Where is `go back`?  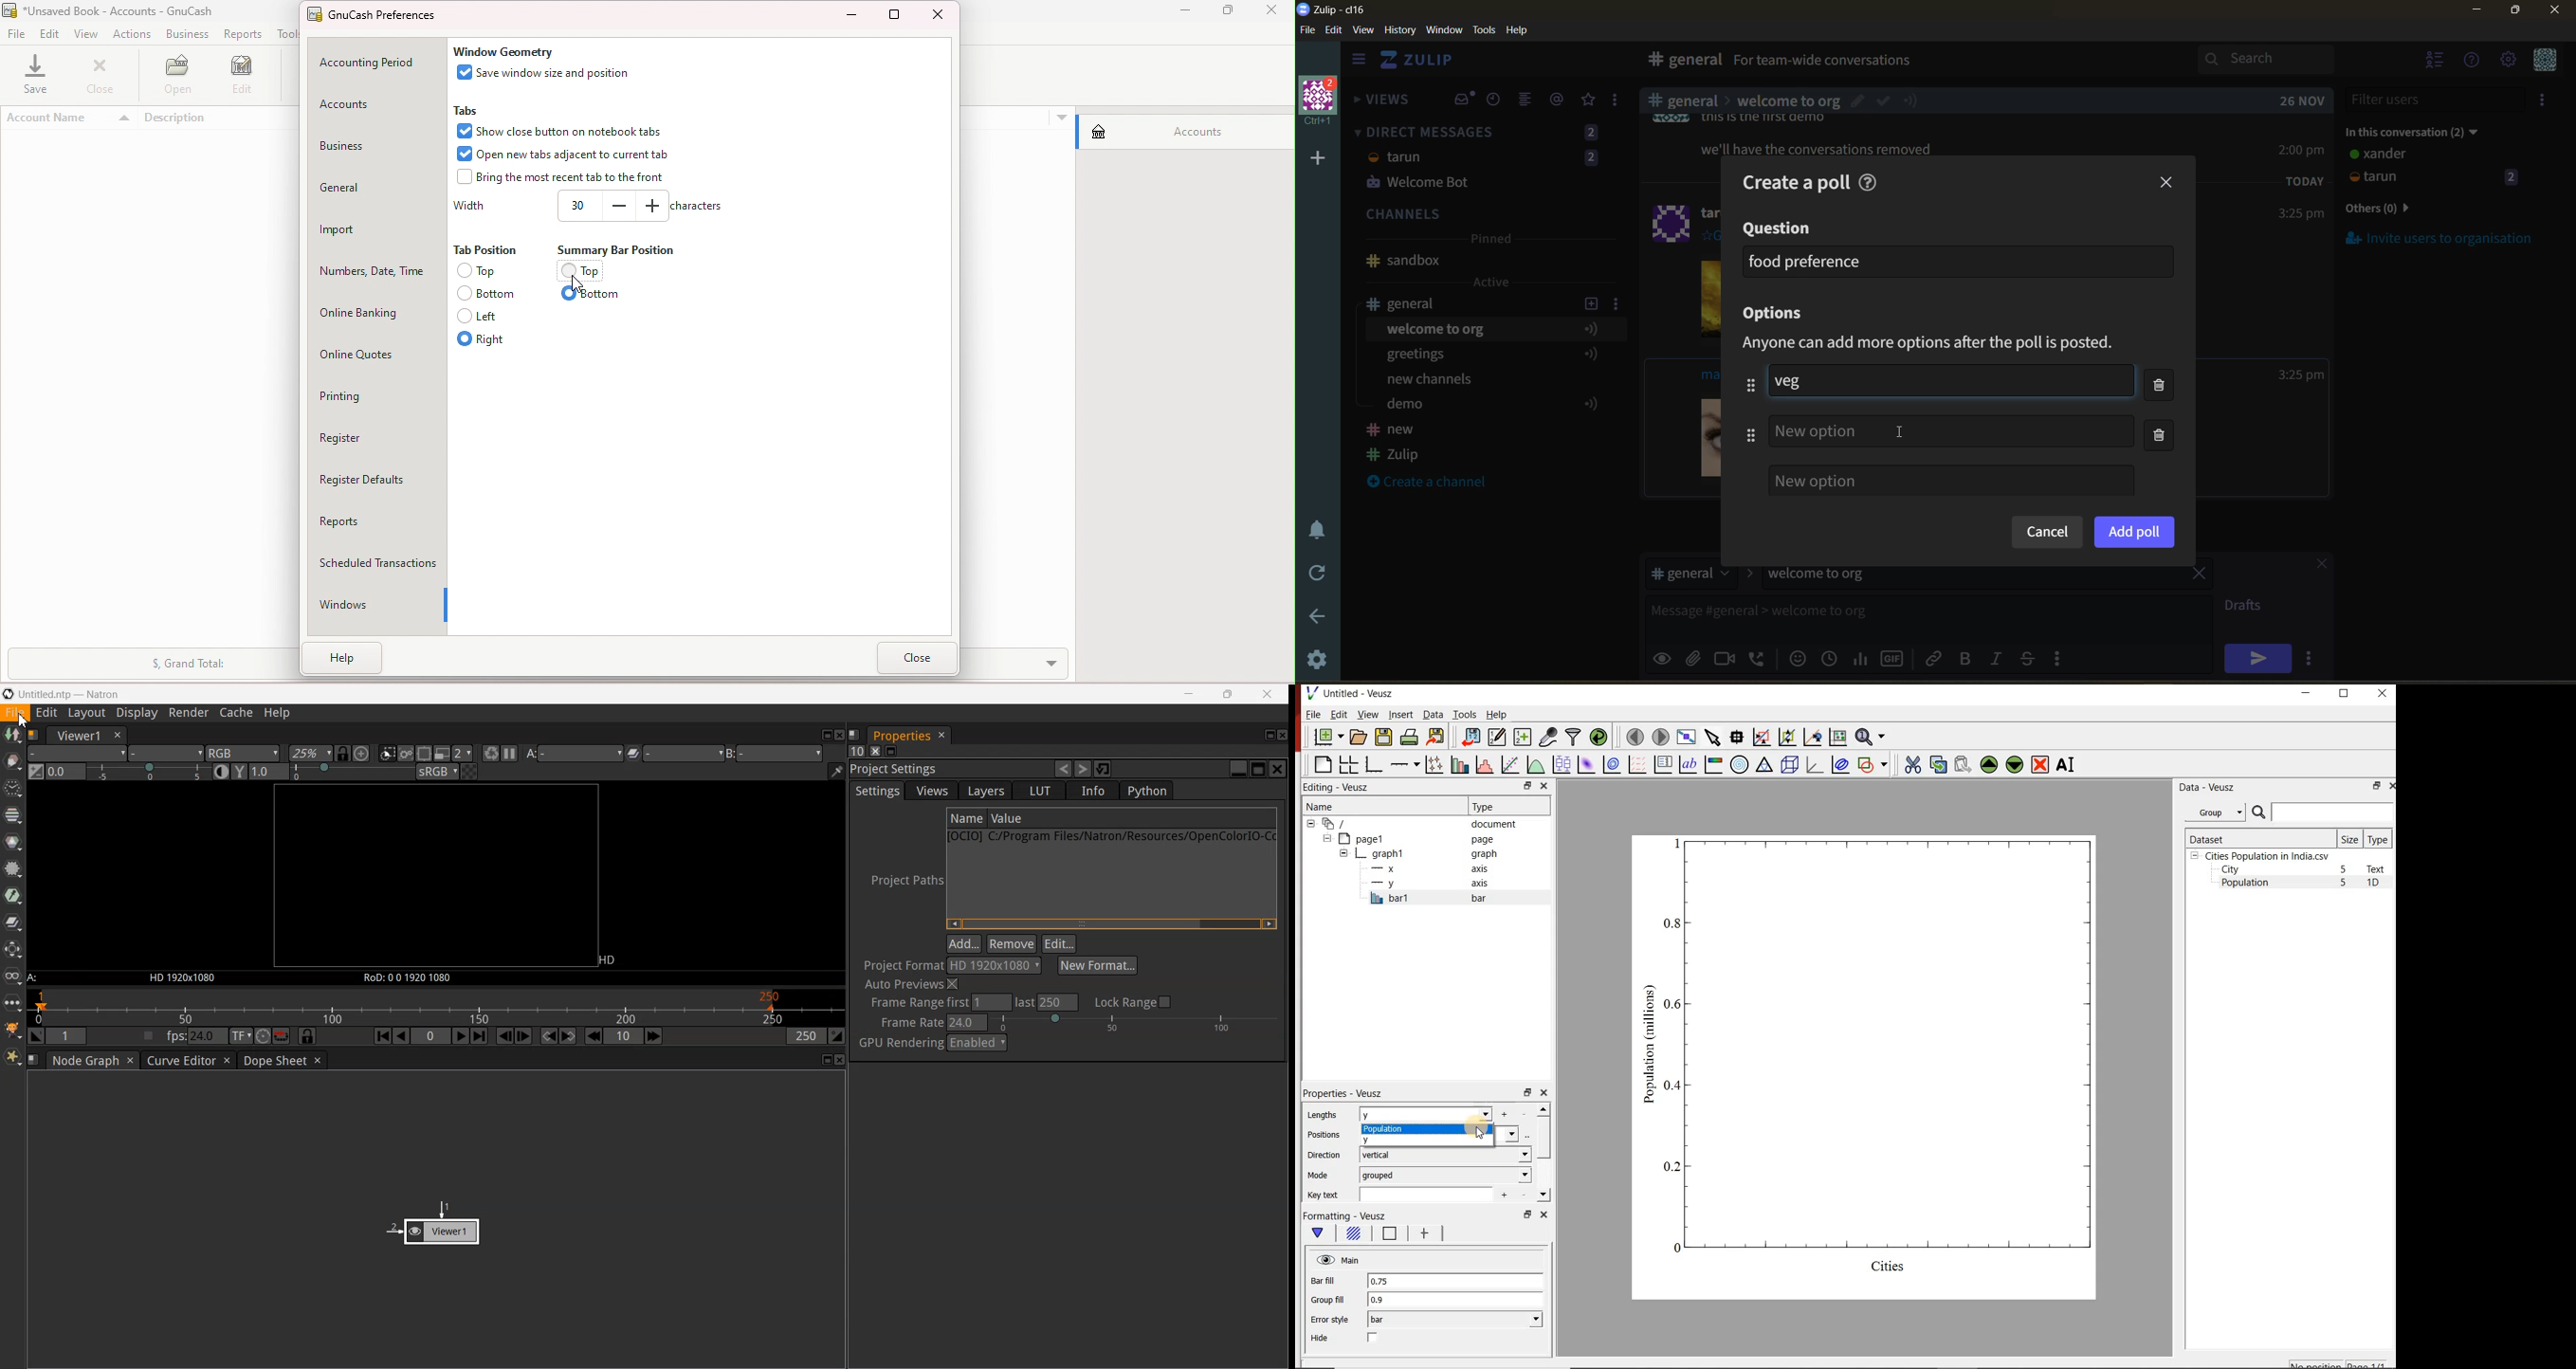
go back is located at coordinates (1316, 617).